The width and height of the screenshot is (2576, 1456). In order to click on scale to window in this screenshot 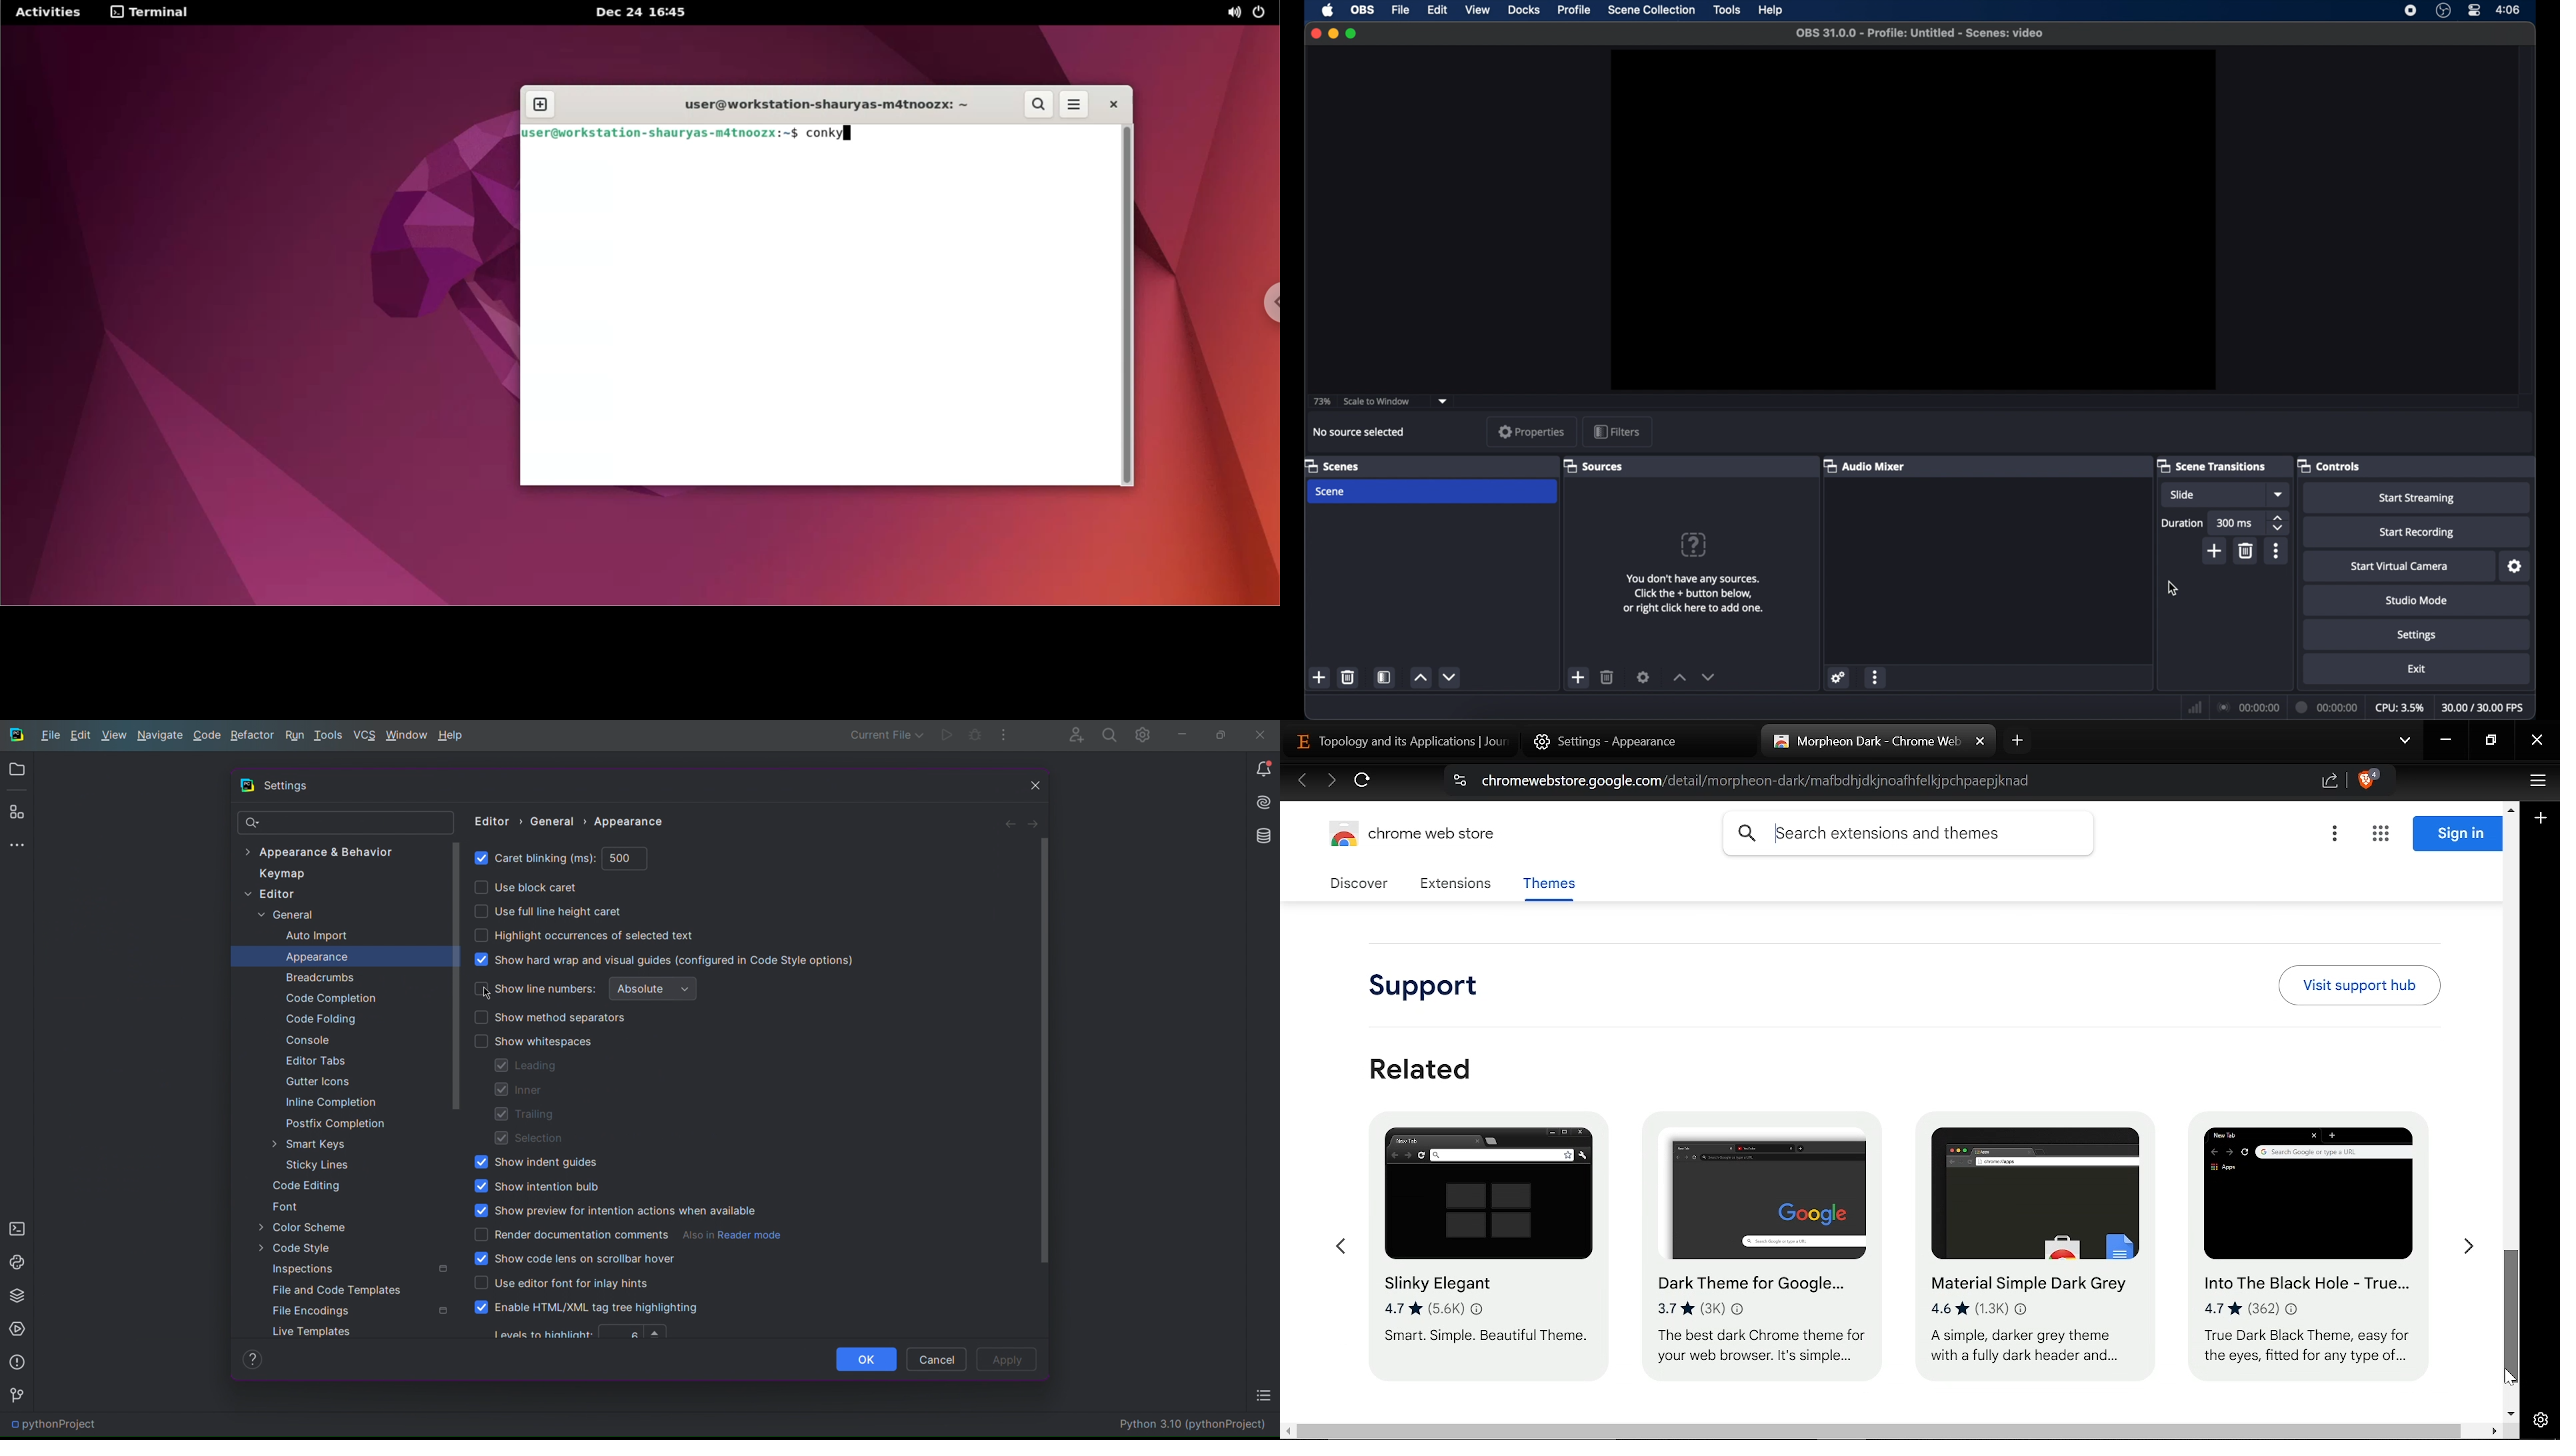, I will do `click(1377, 400)`.